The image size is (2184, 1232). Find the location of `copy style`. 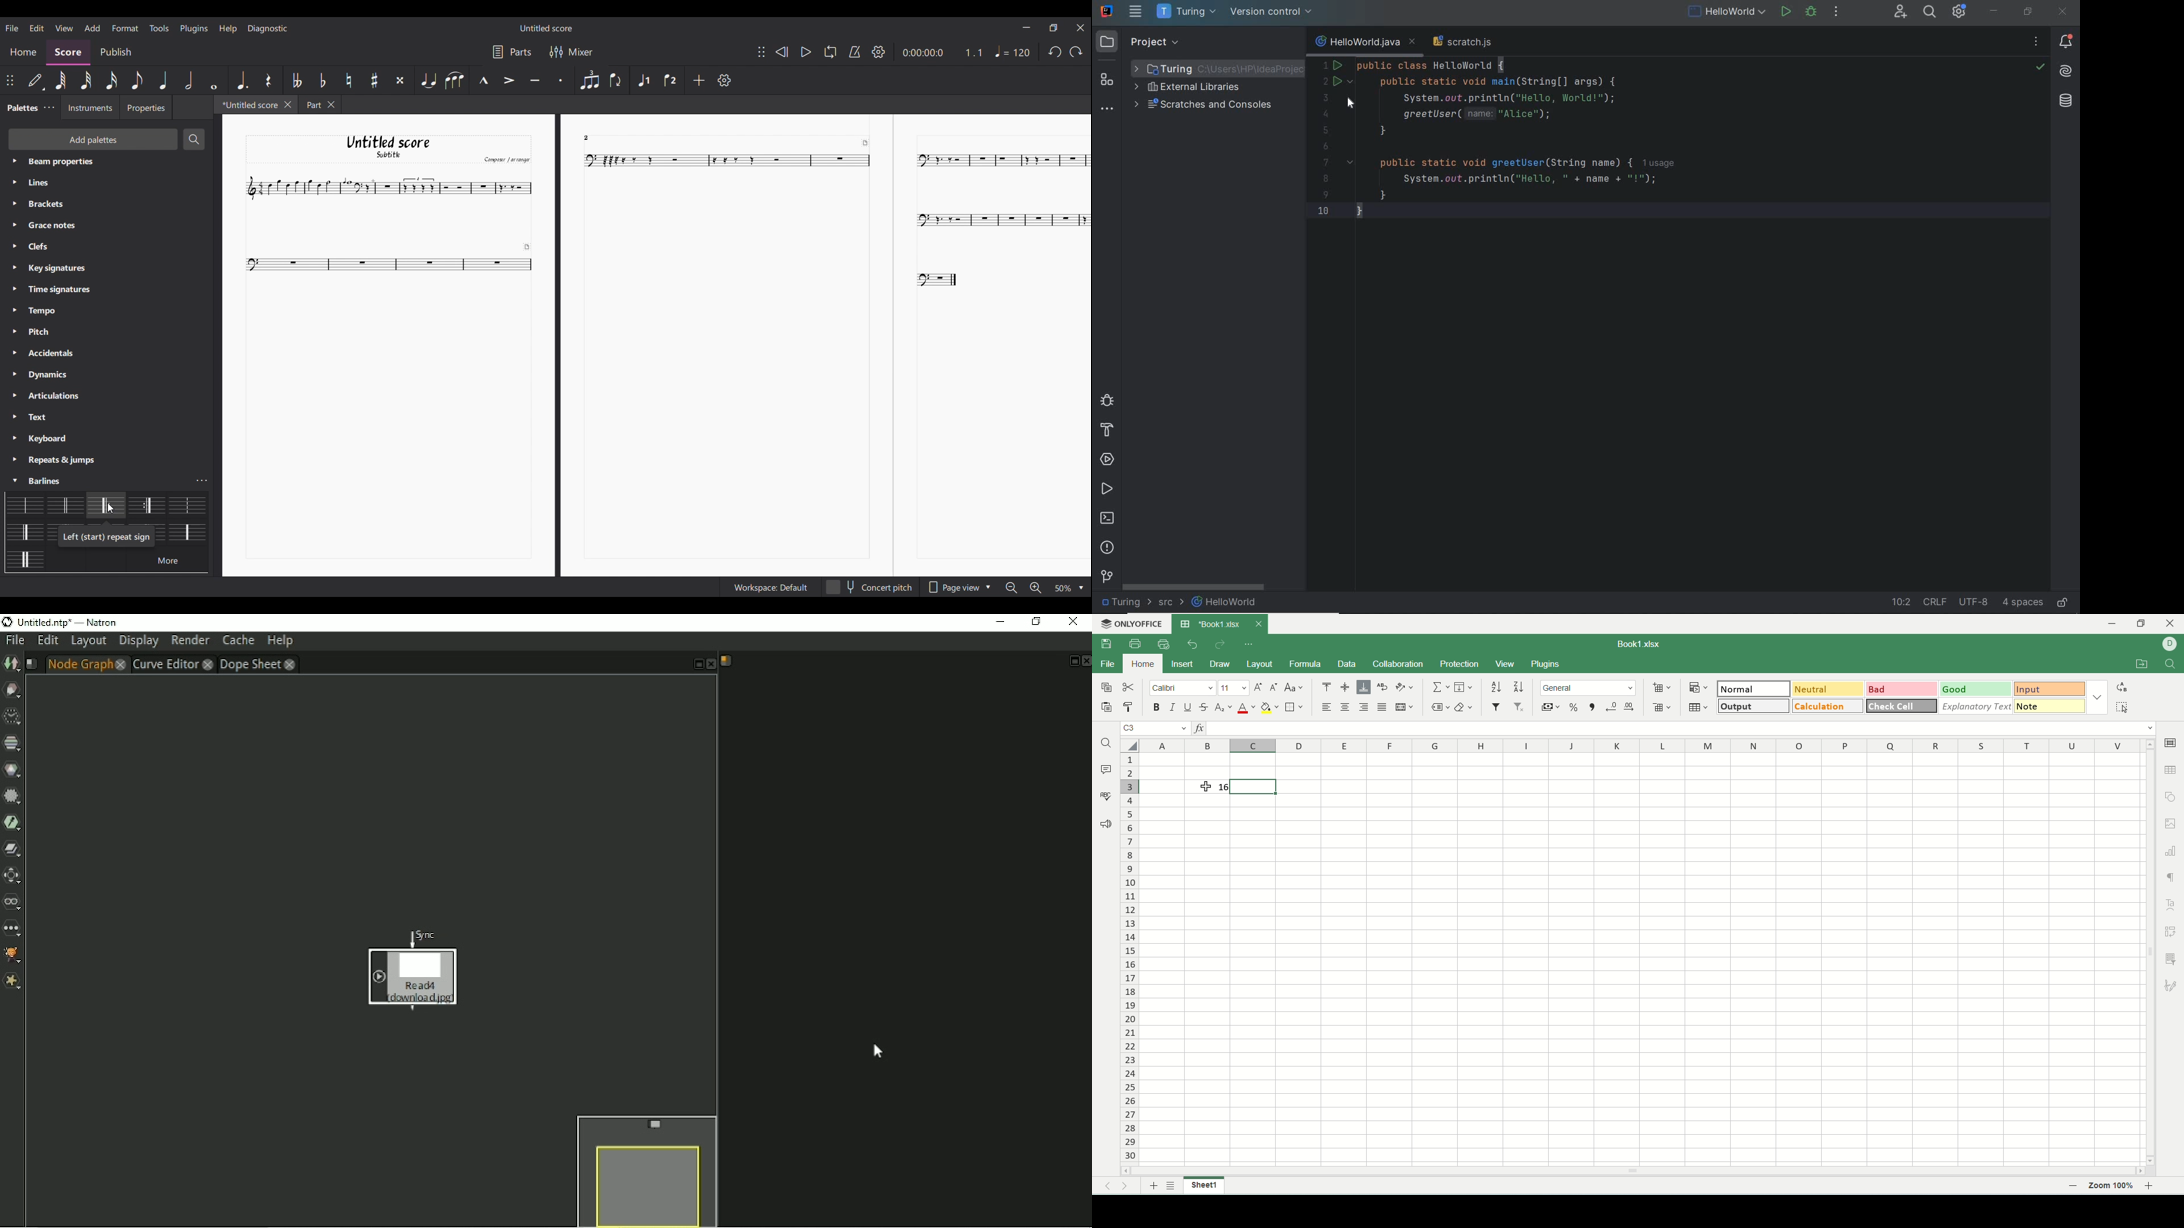

copy style is located at coordinates (1131, 708).